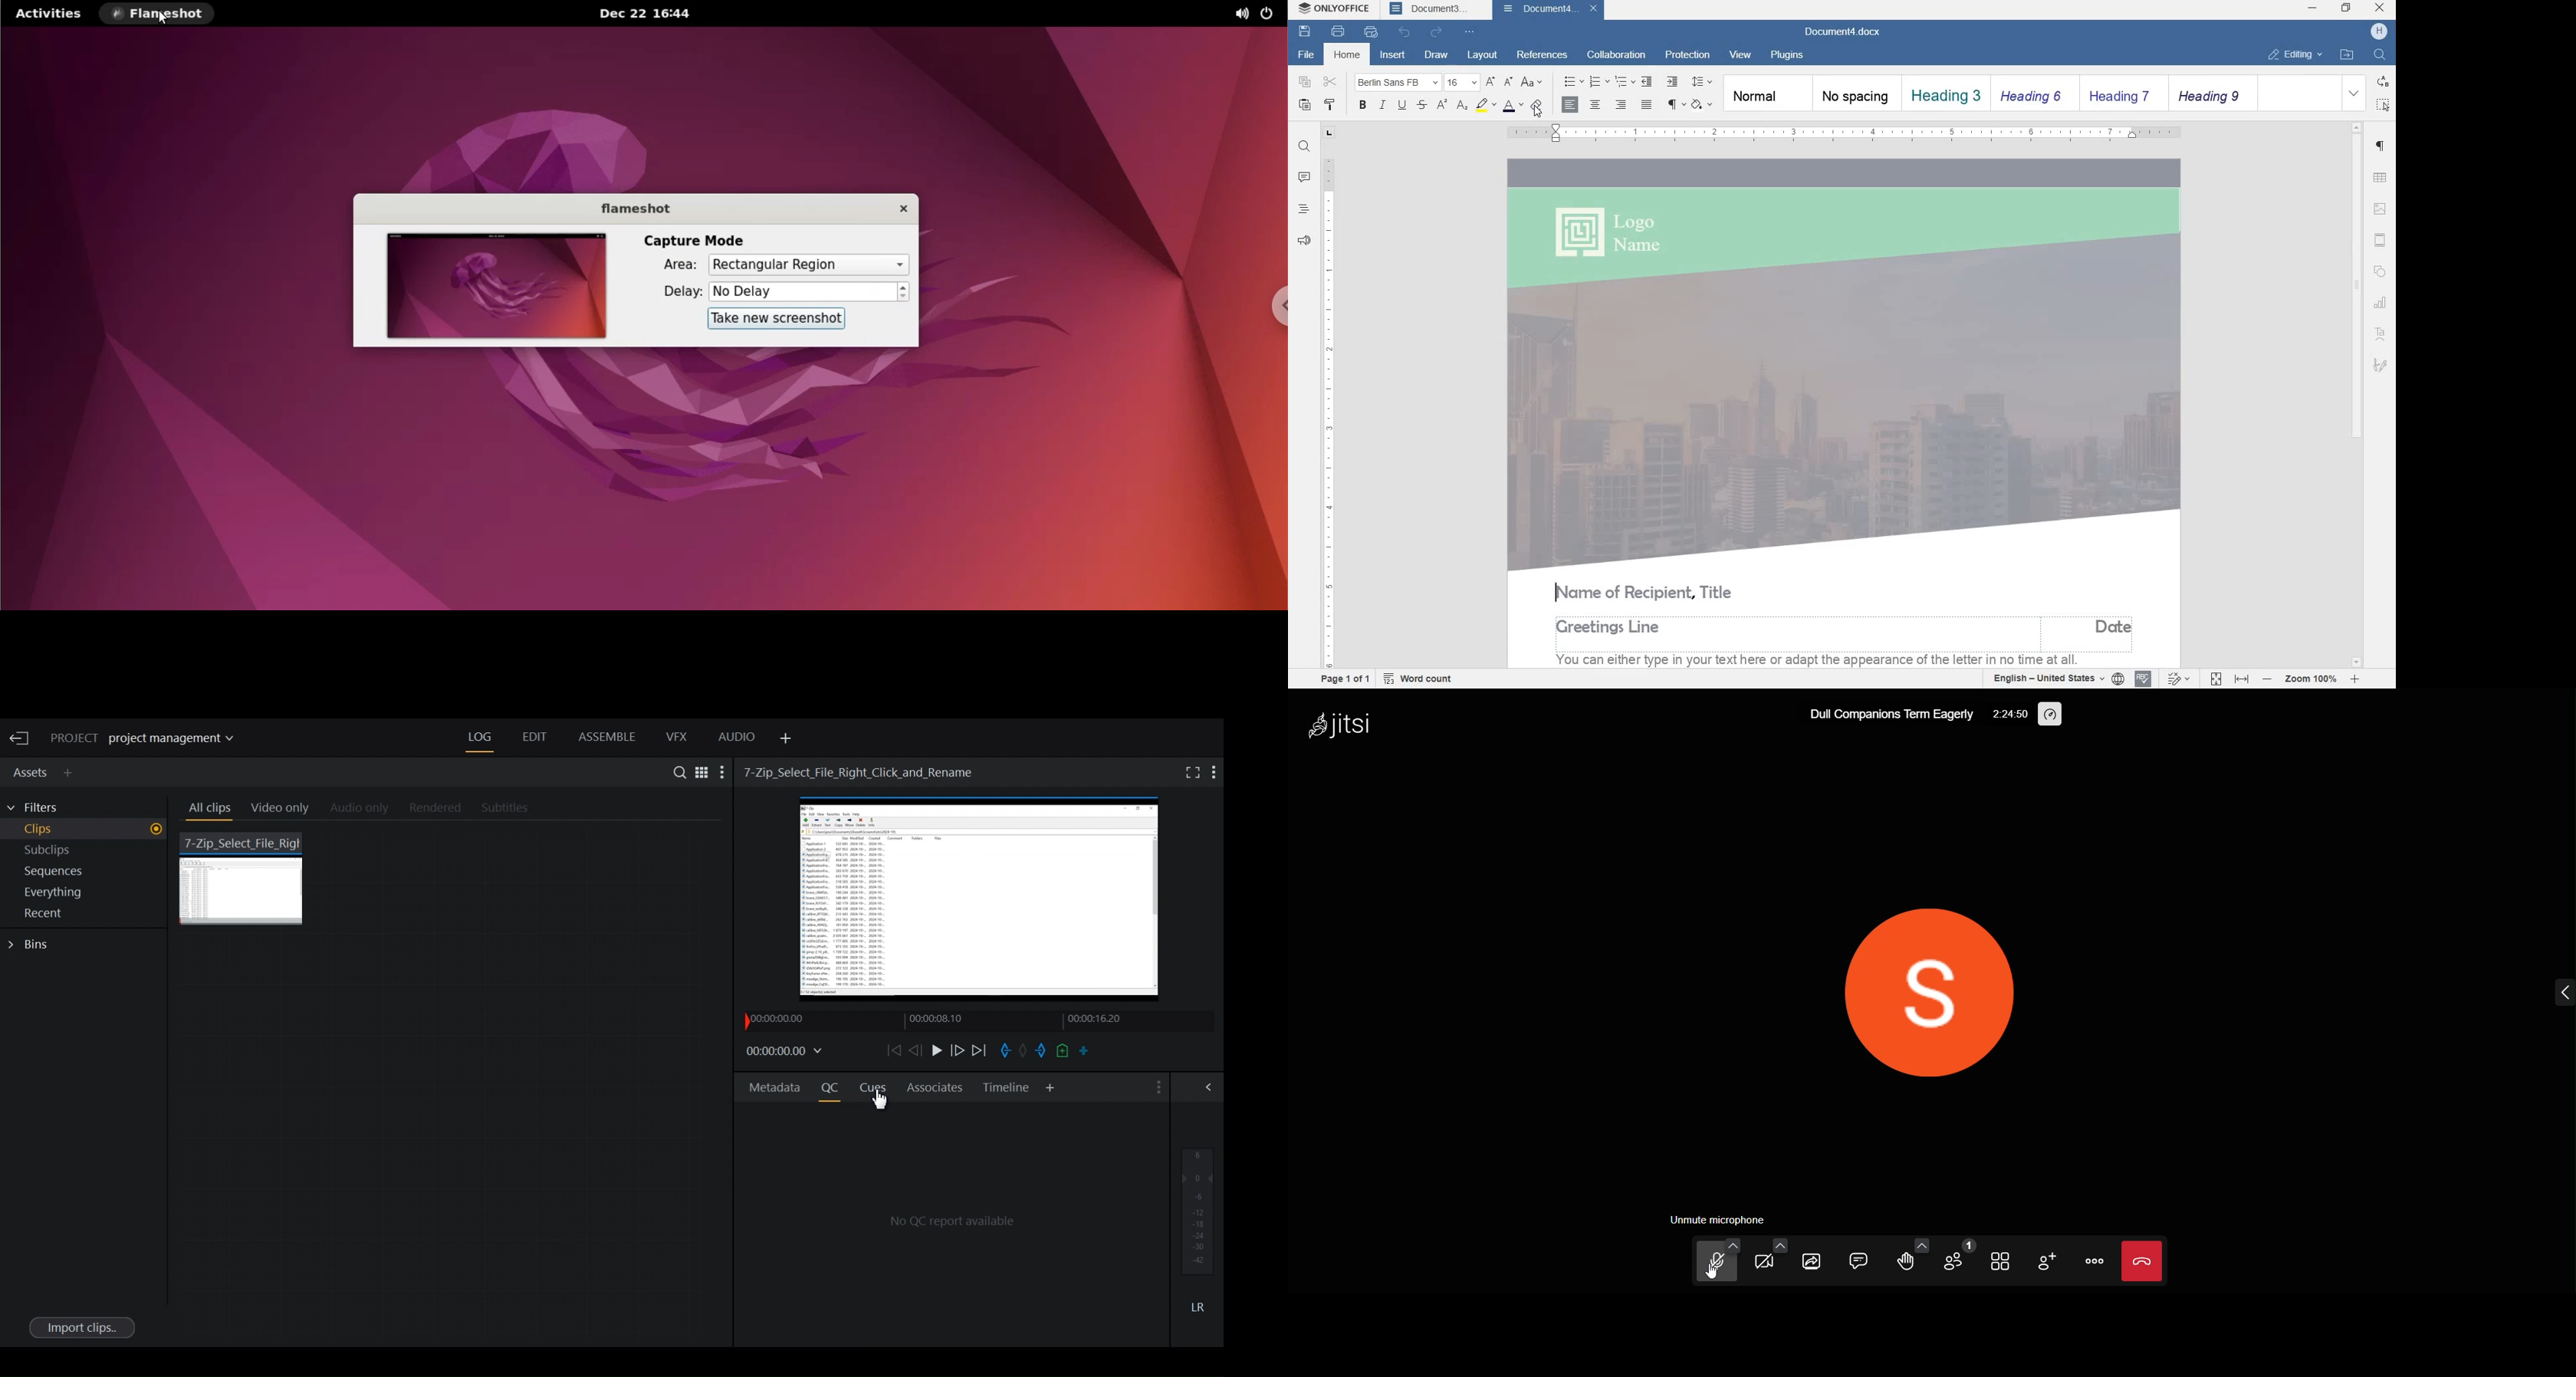 This screenshot has height=1400, width=2576. Describe the element at coordinates (1714, 1220) in the screenshot. I see `unmute microphone` at that location.